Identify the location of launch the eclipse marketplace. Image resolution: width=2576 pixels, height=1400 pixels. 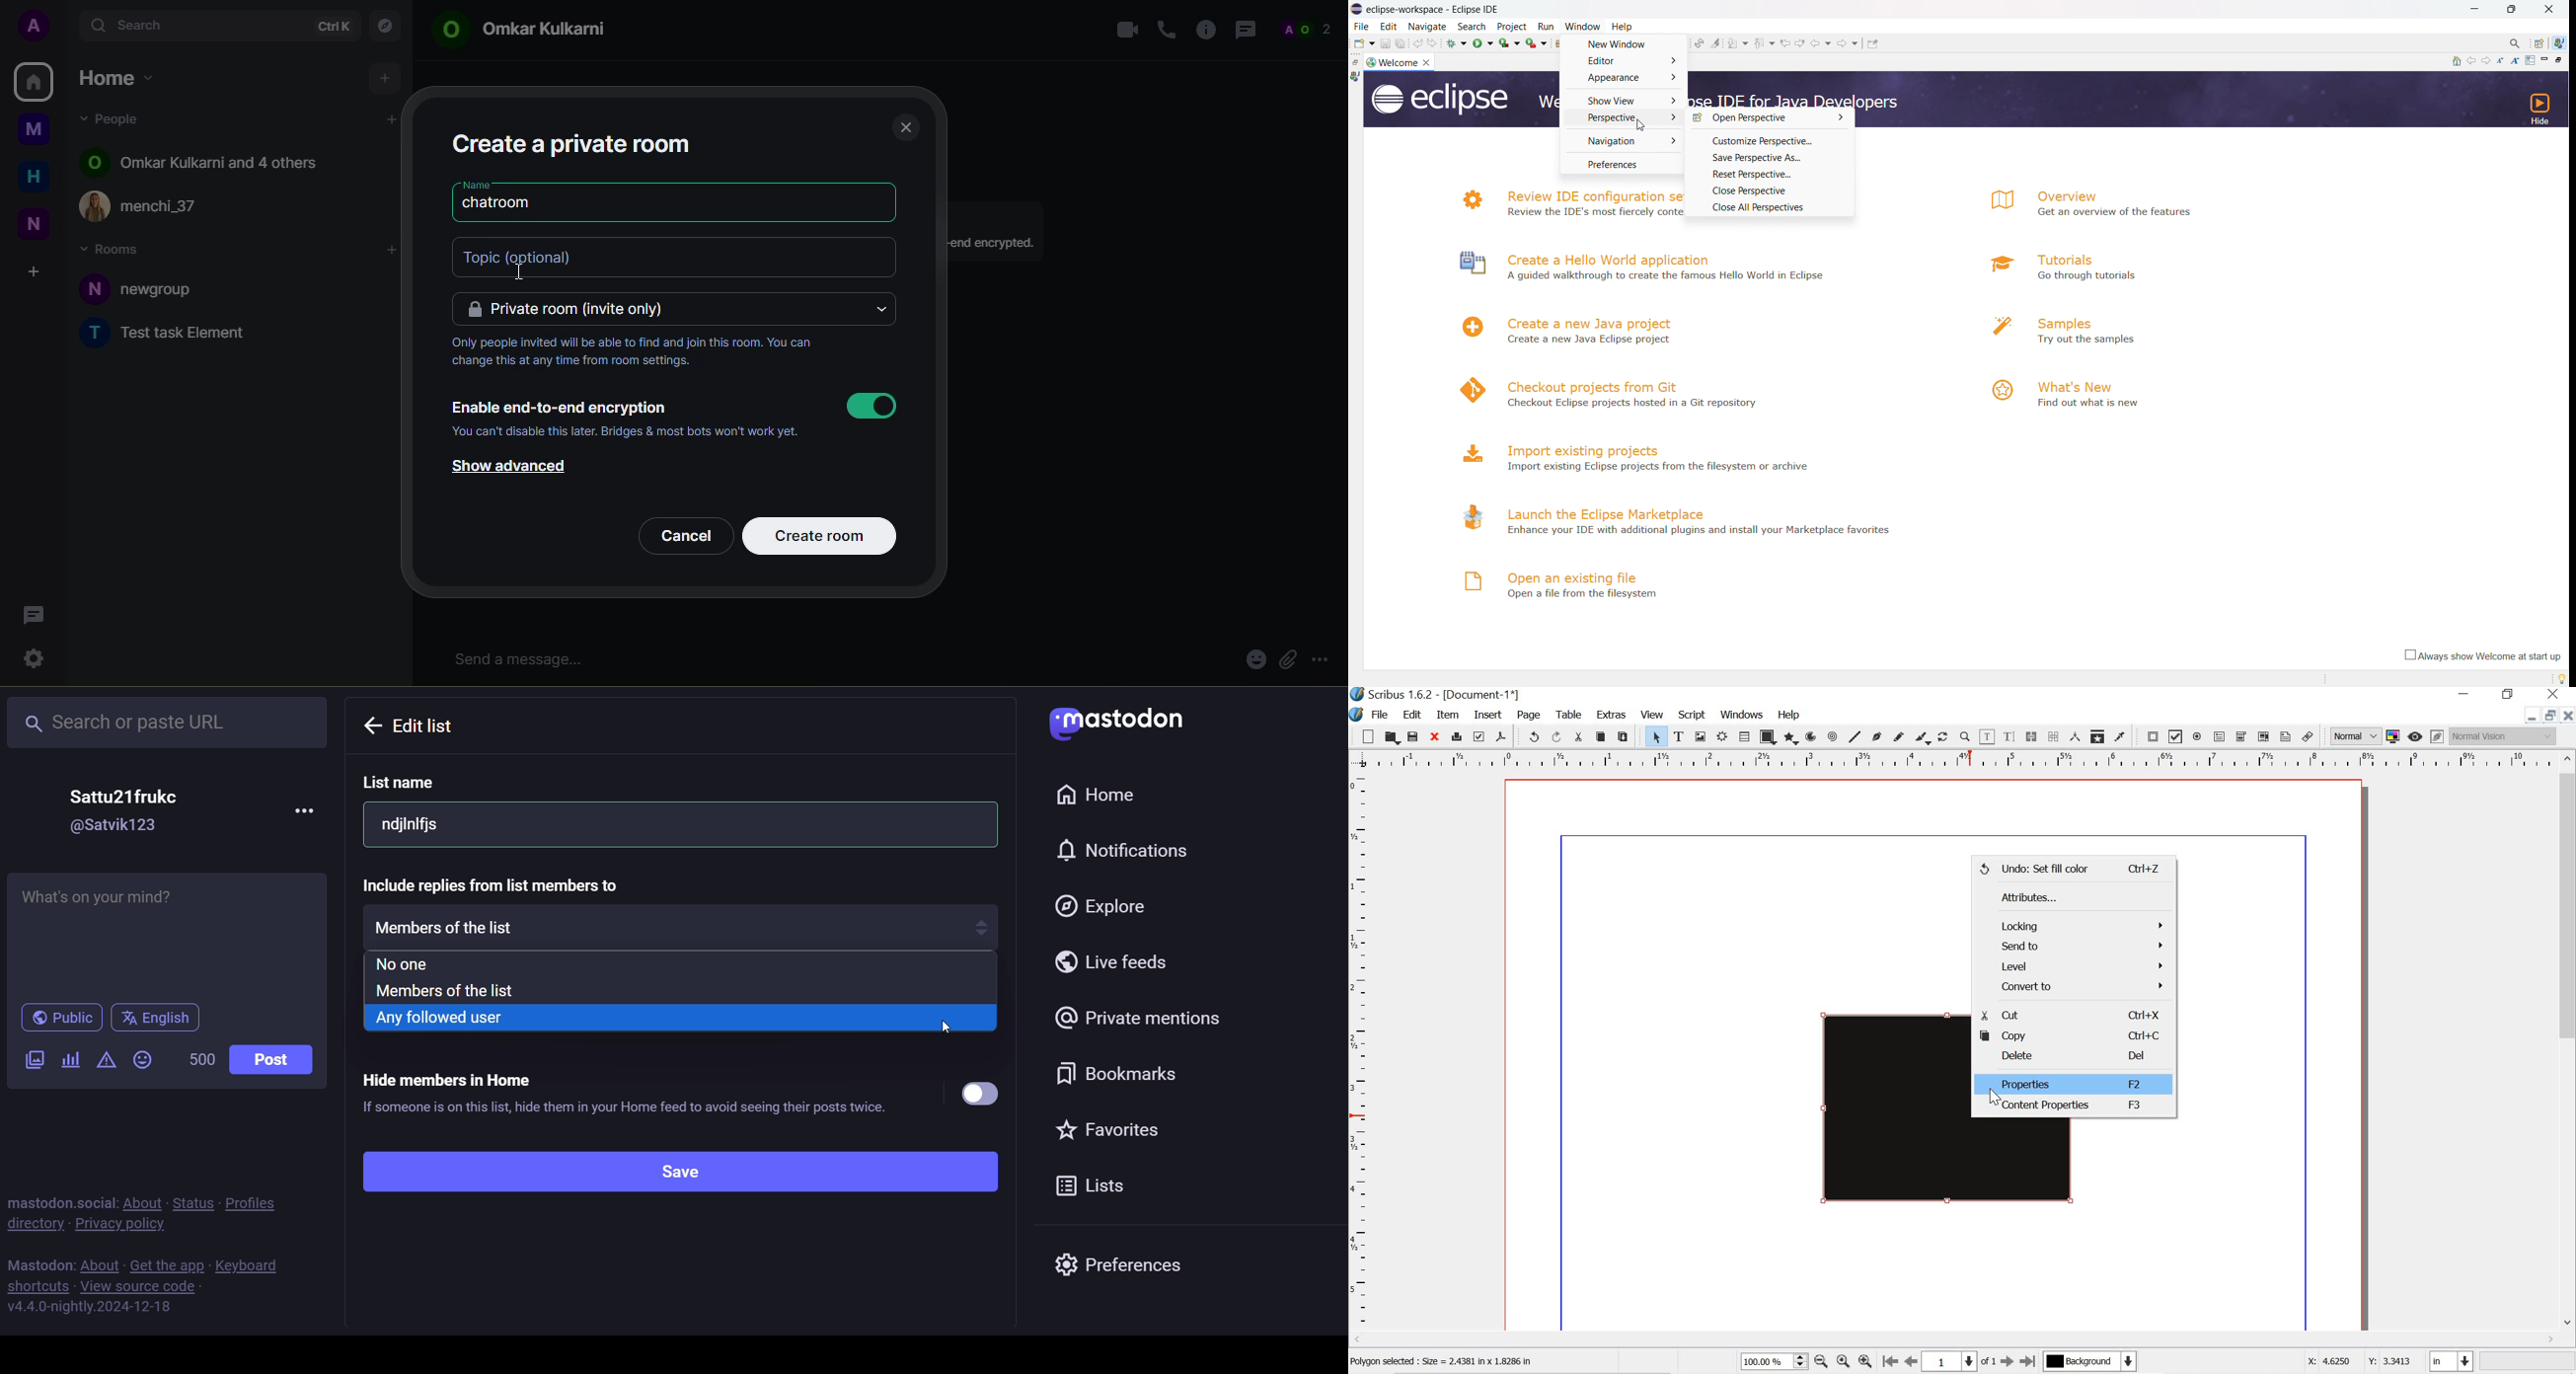
(1606, 511).